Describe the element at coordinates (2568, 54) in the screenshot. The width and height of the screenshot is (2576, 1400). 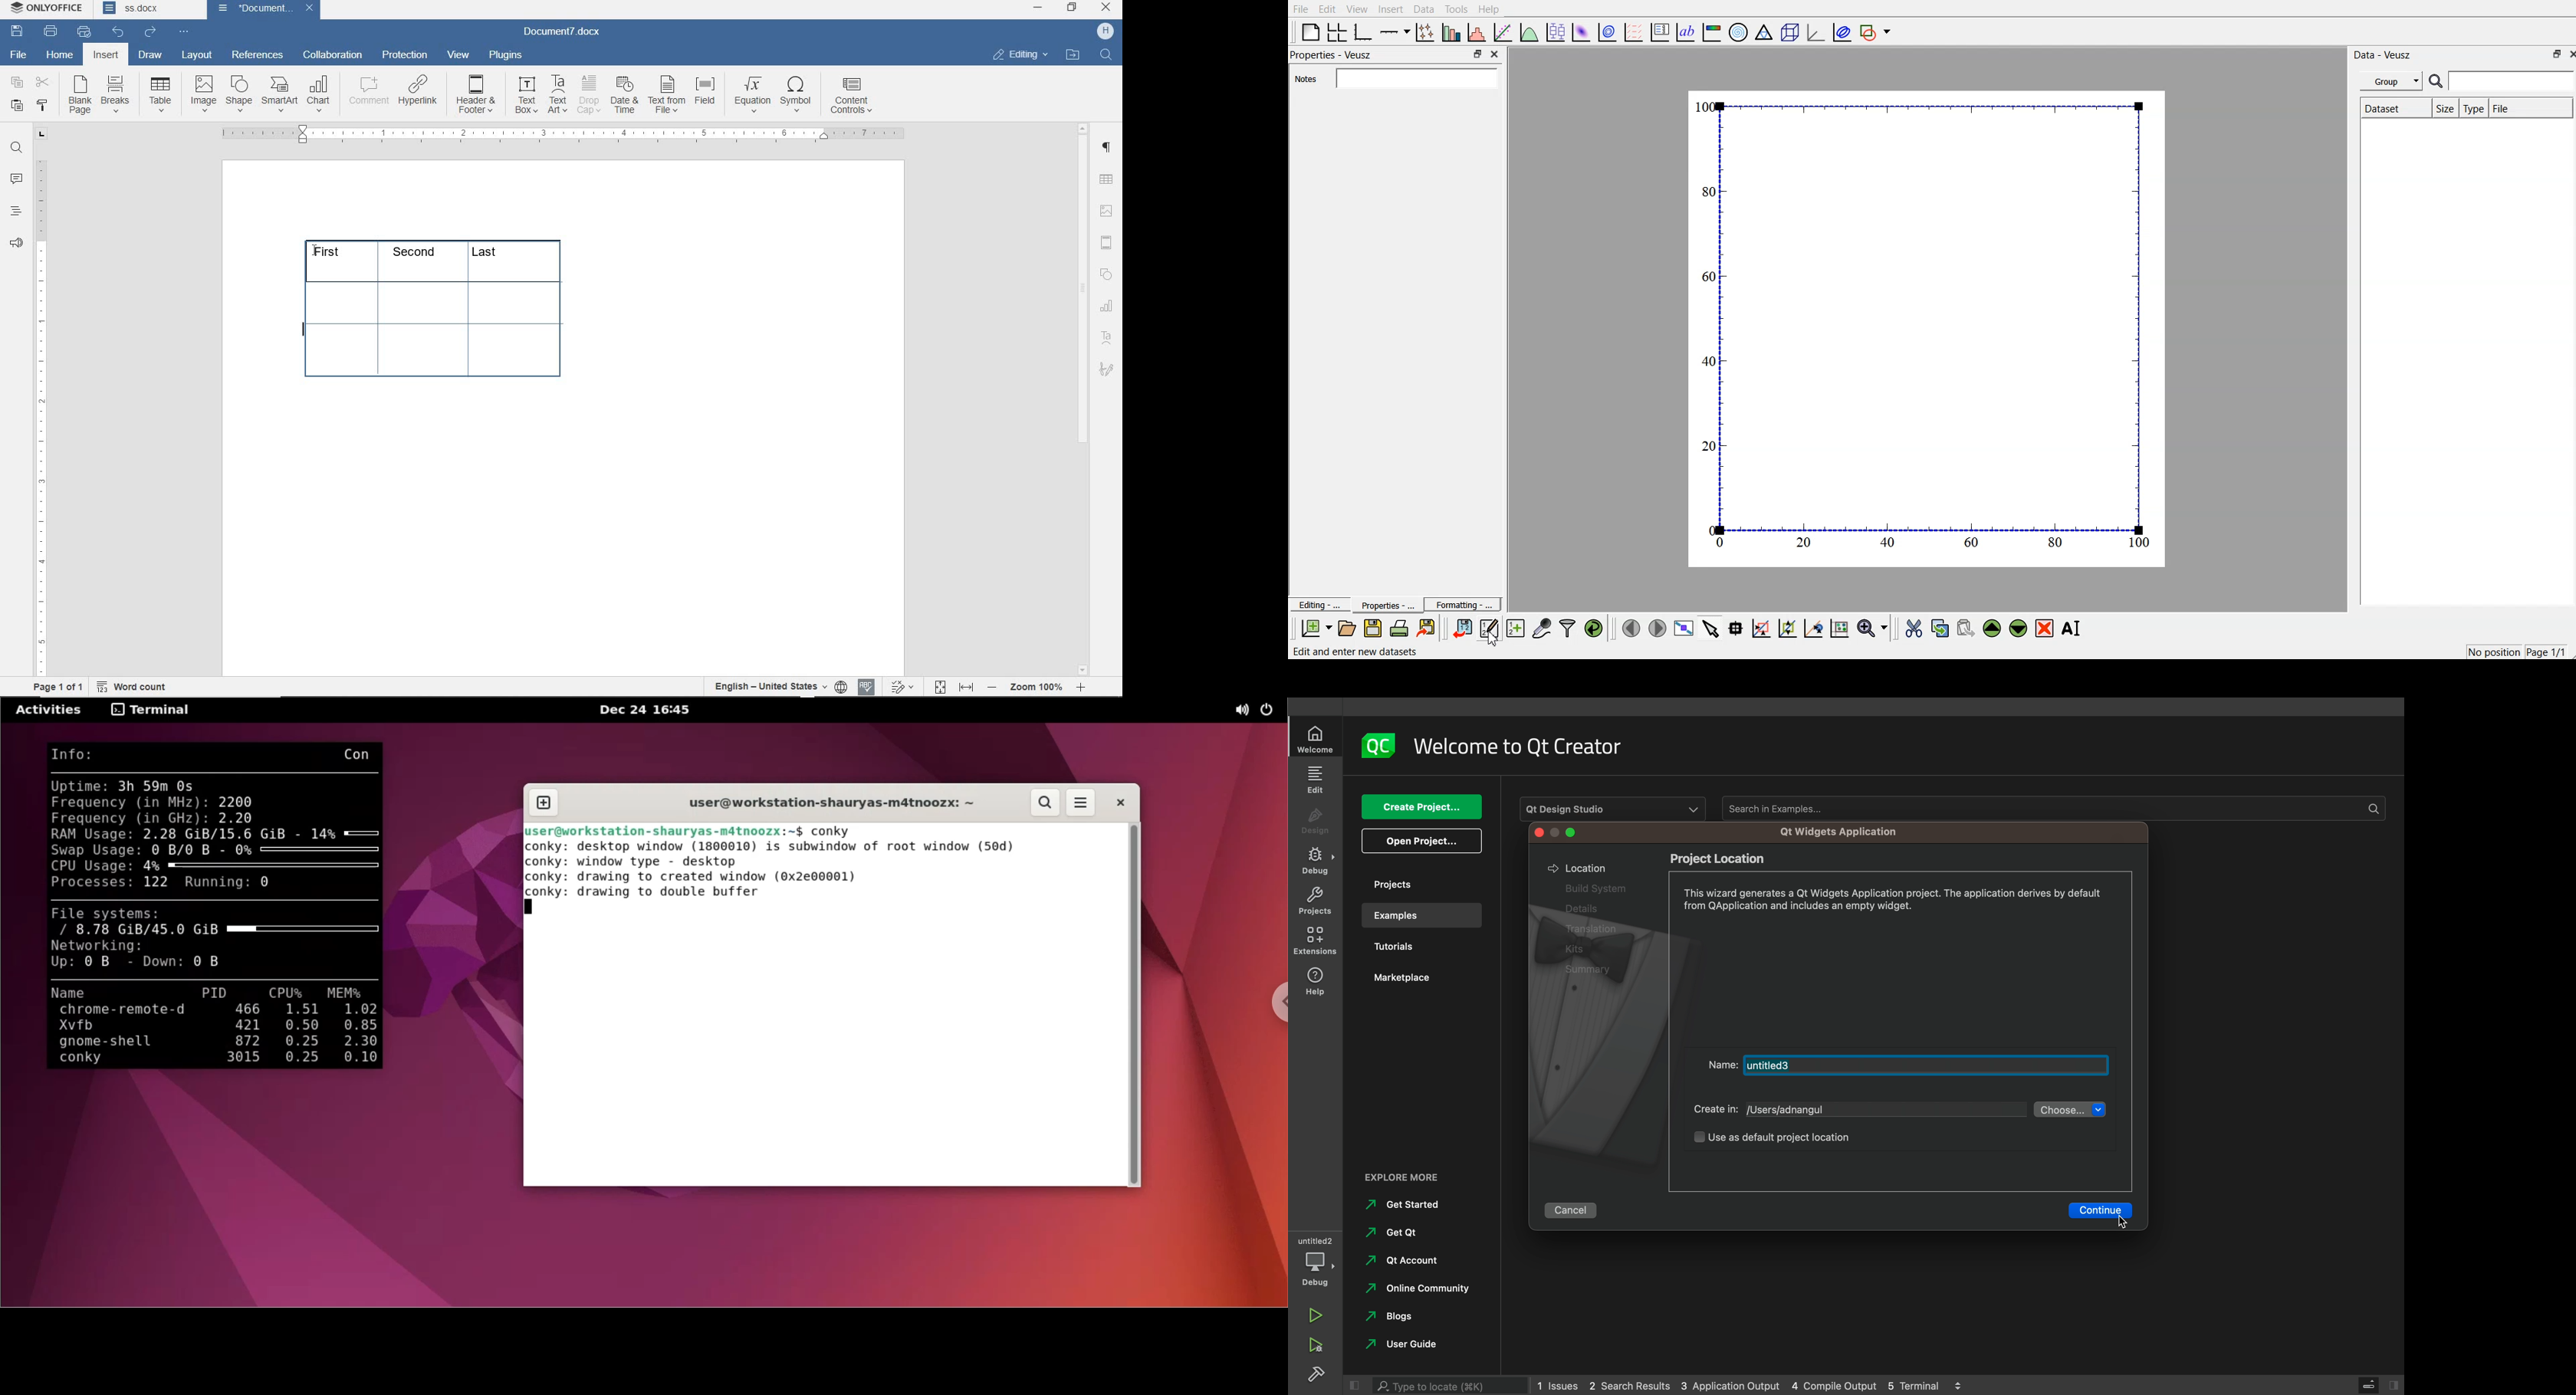
I see `Close` at that location.